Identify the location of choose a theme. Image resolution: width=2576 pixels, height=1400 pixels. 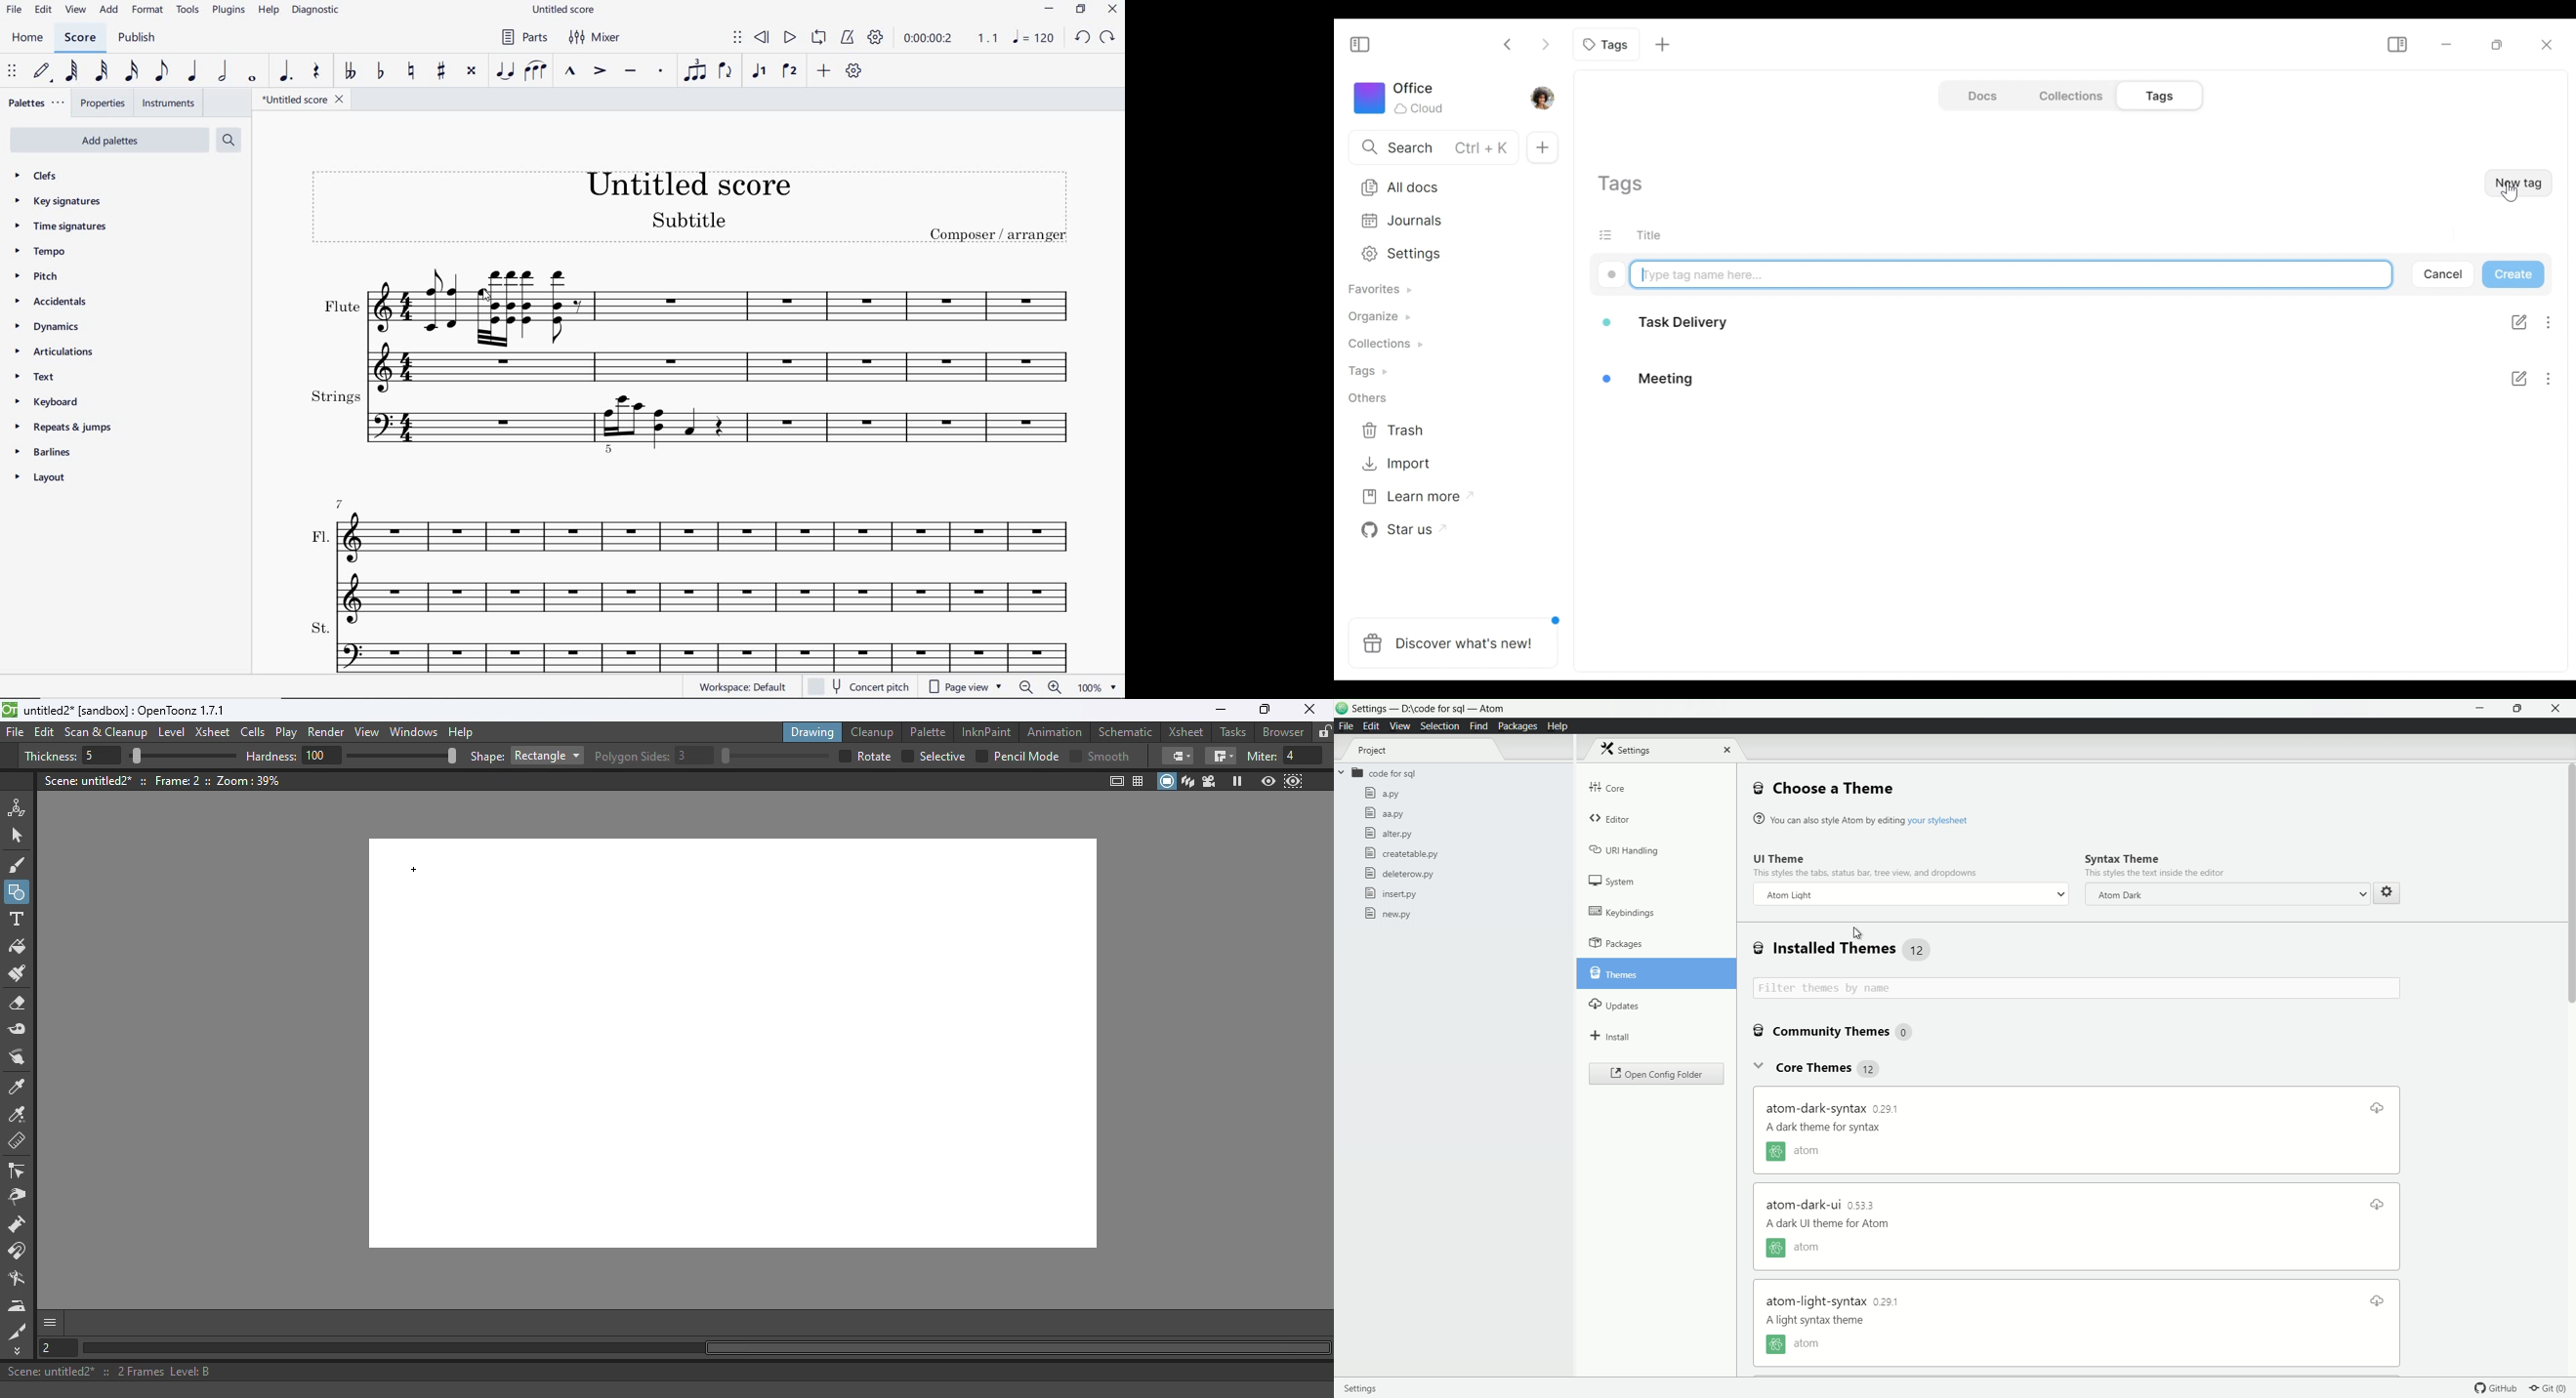
(1825, 788).